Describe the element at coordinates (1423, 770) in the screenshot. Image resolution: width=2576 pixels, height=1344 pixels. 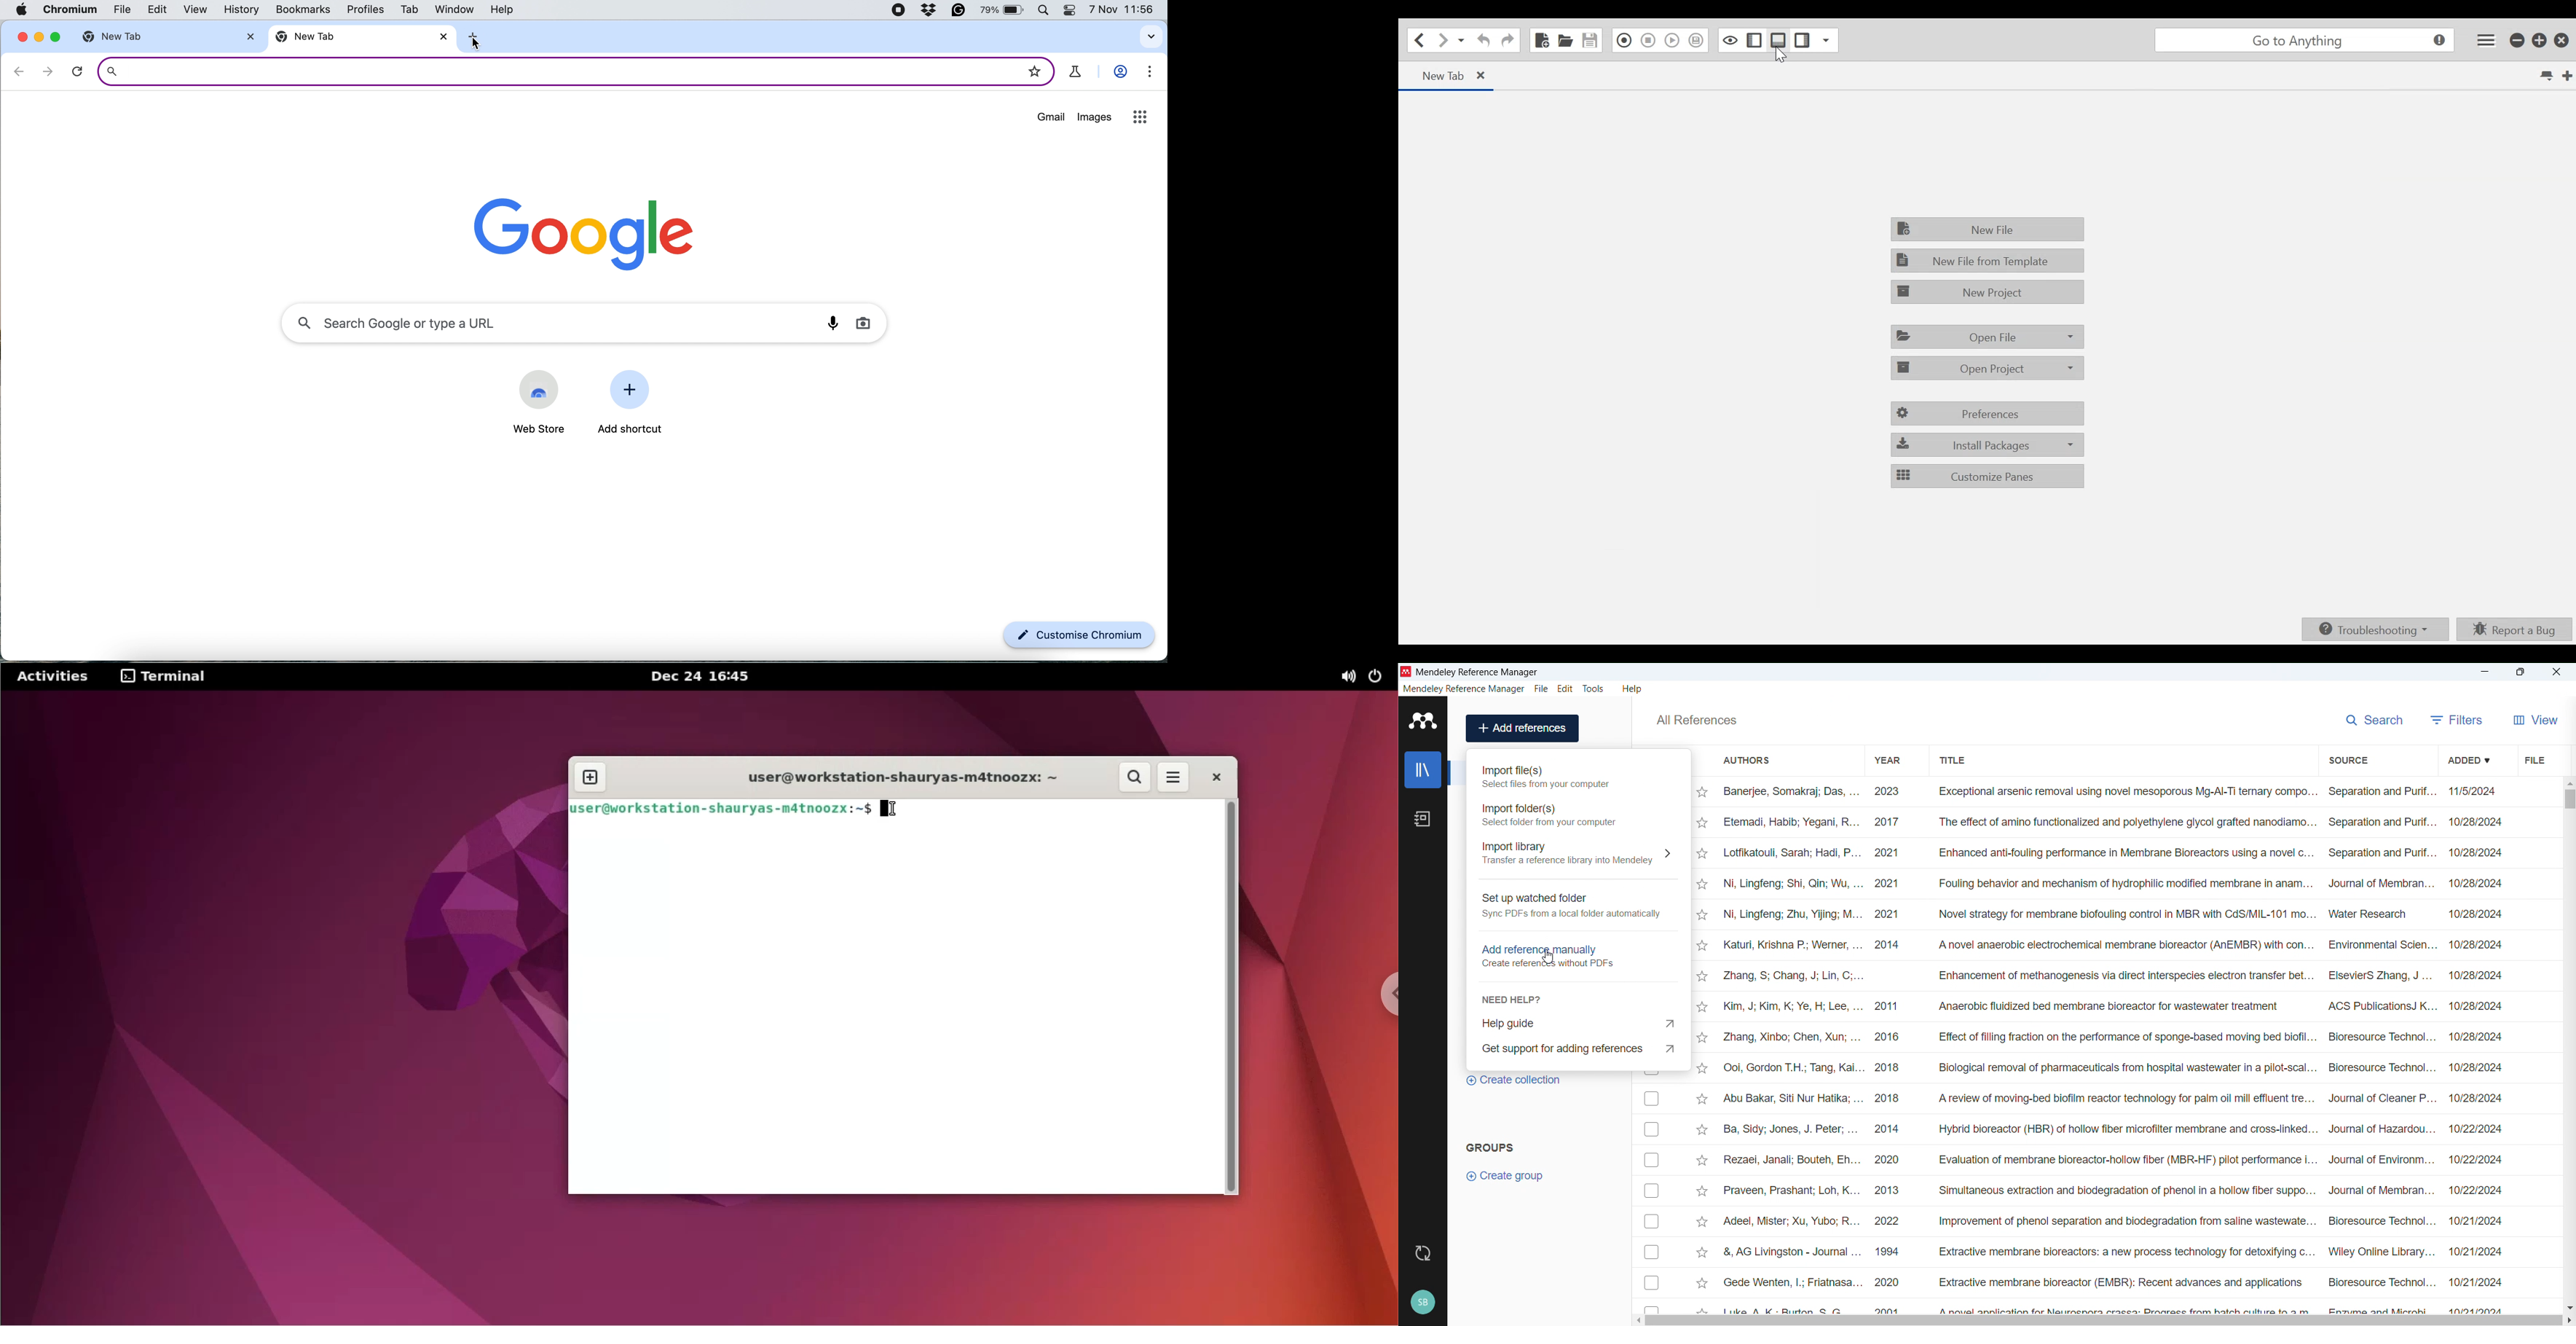
I see `Library ` at that location.